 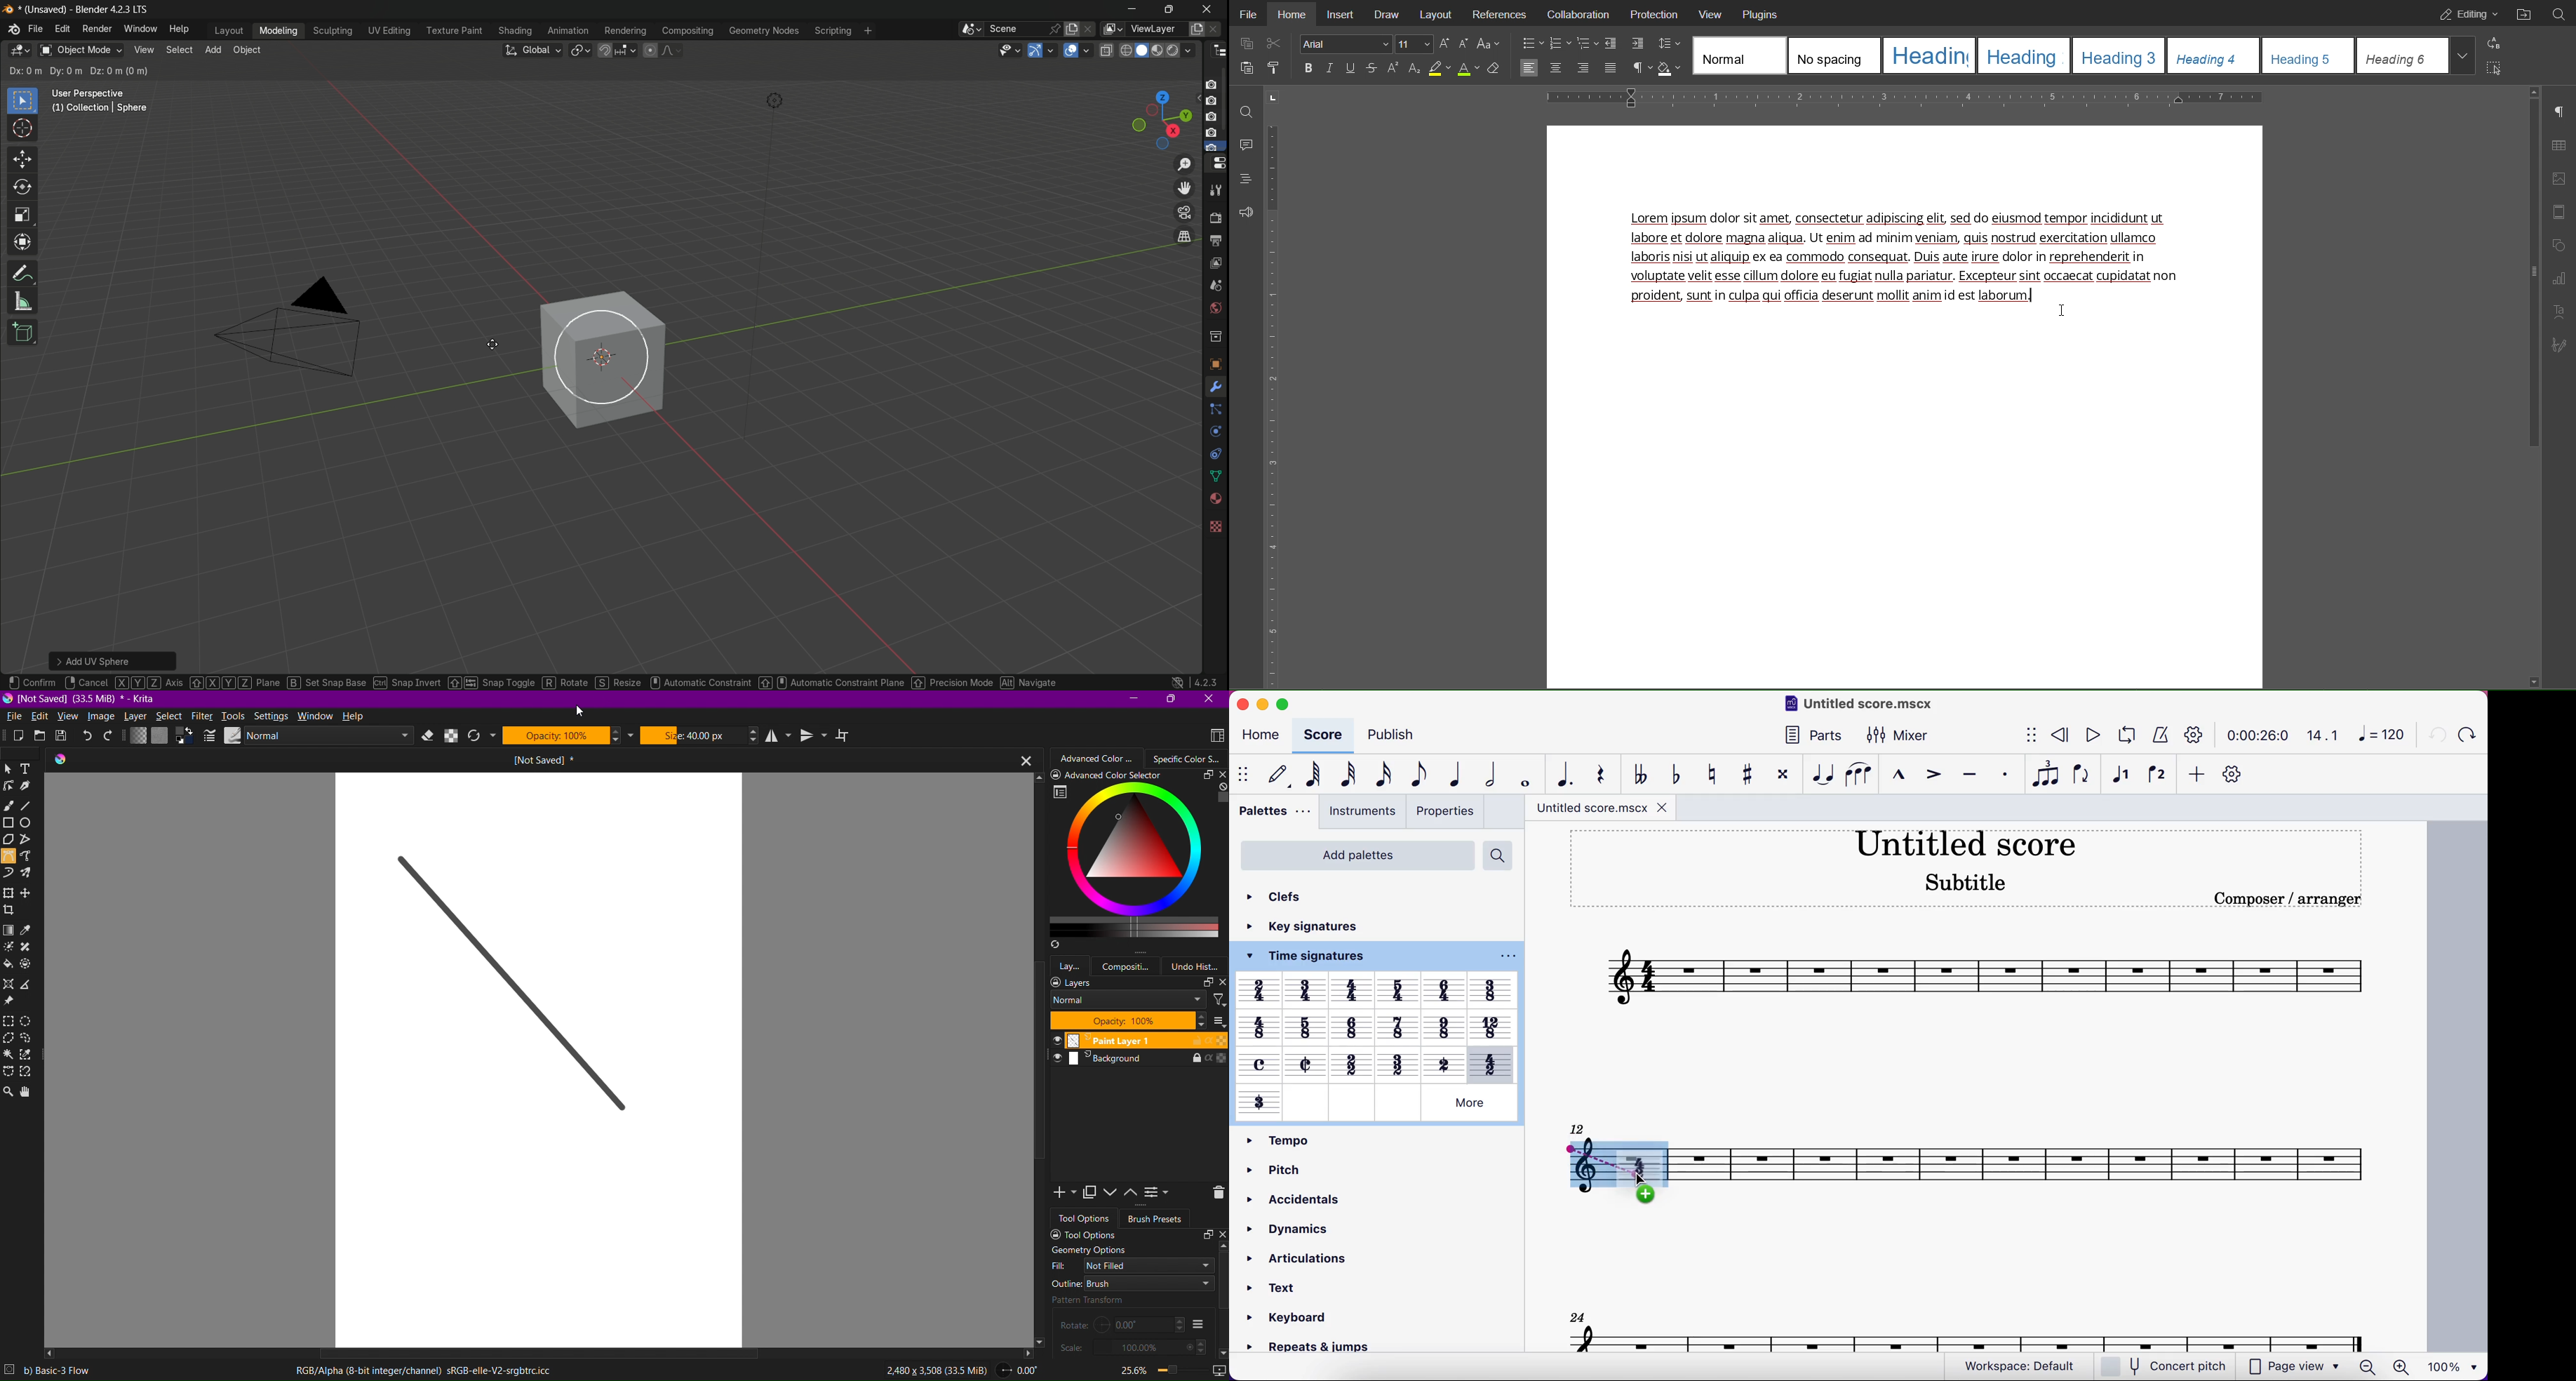 I want to click on tie, so click(x=1819, y=773).